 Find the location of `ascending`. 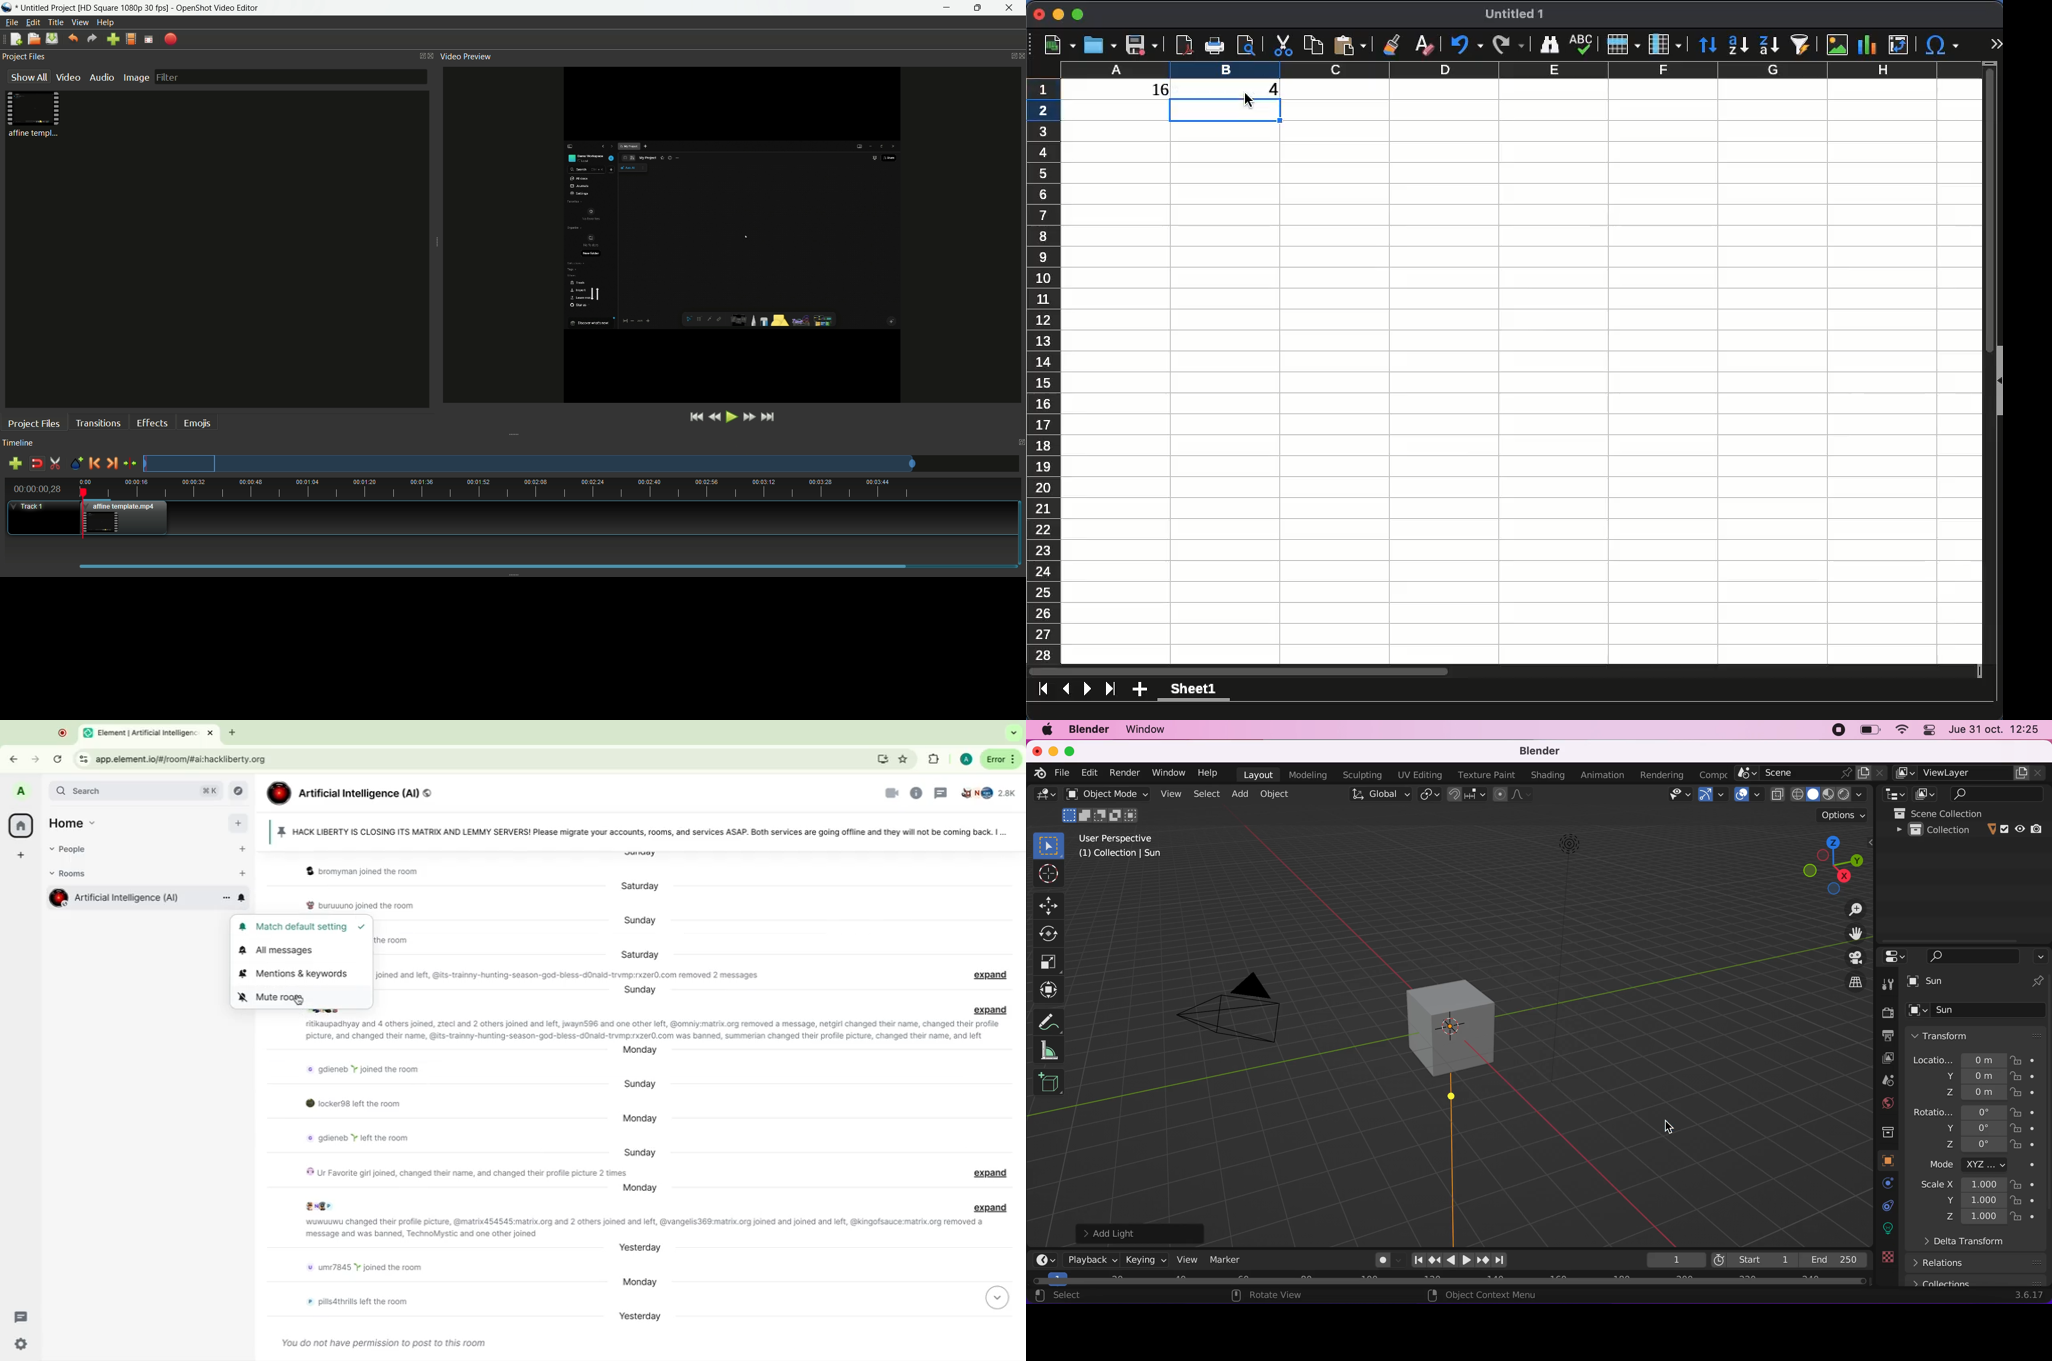

ascending is located at coordinates (1738, 46).